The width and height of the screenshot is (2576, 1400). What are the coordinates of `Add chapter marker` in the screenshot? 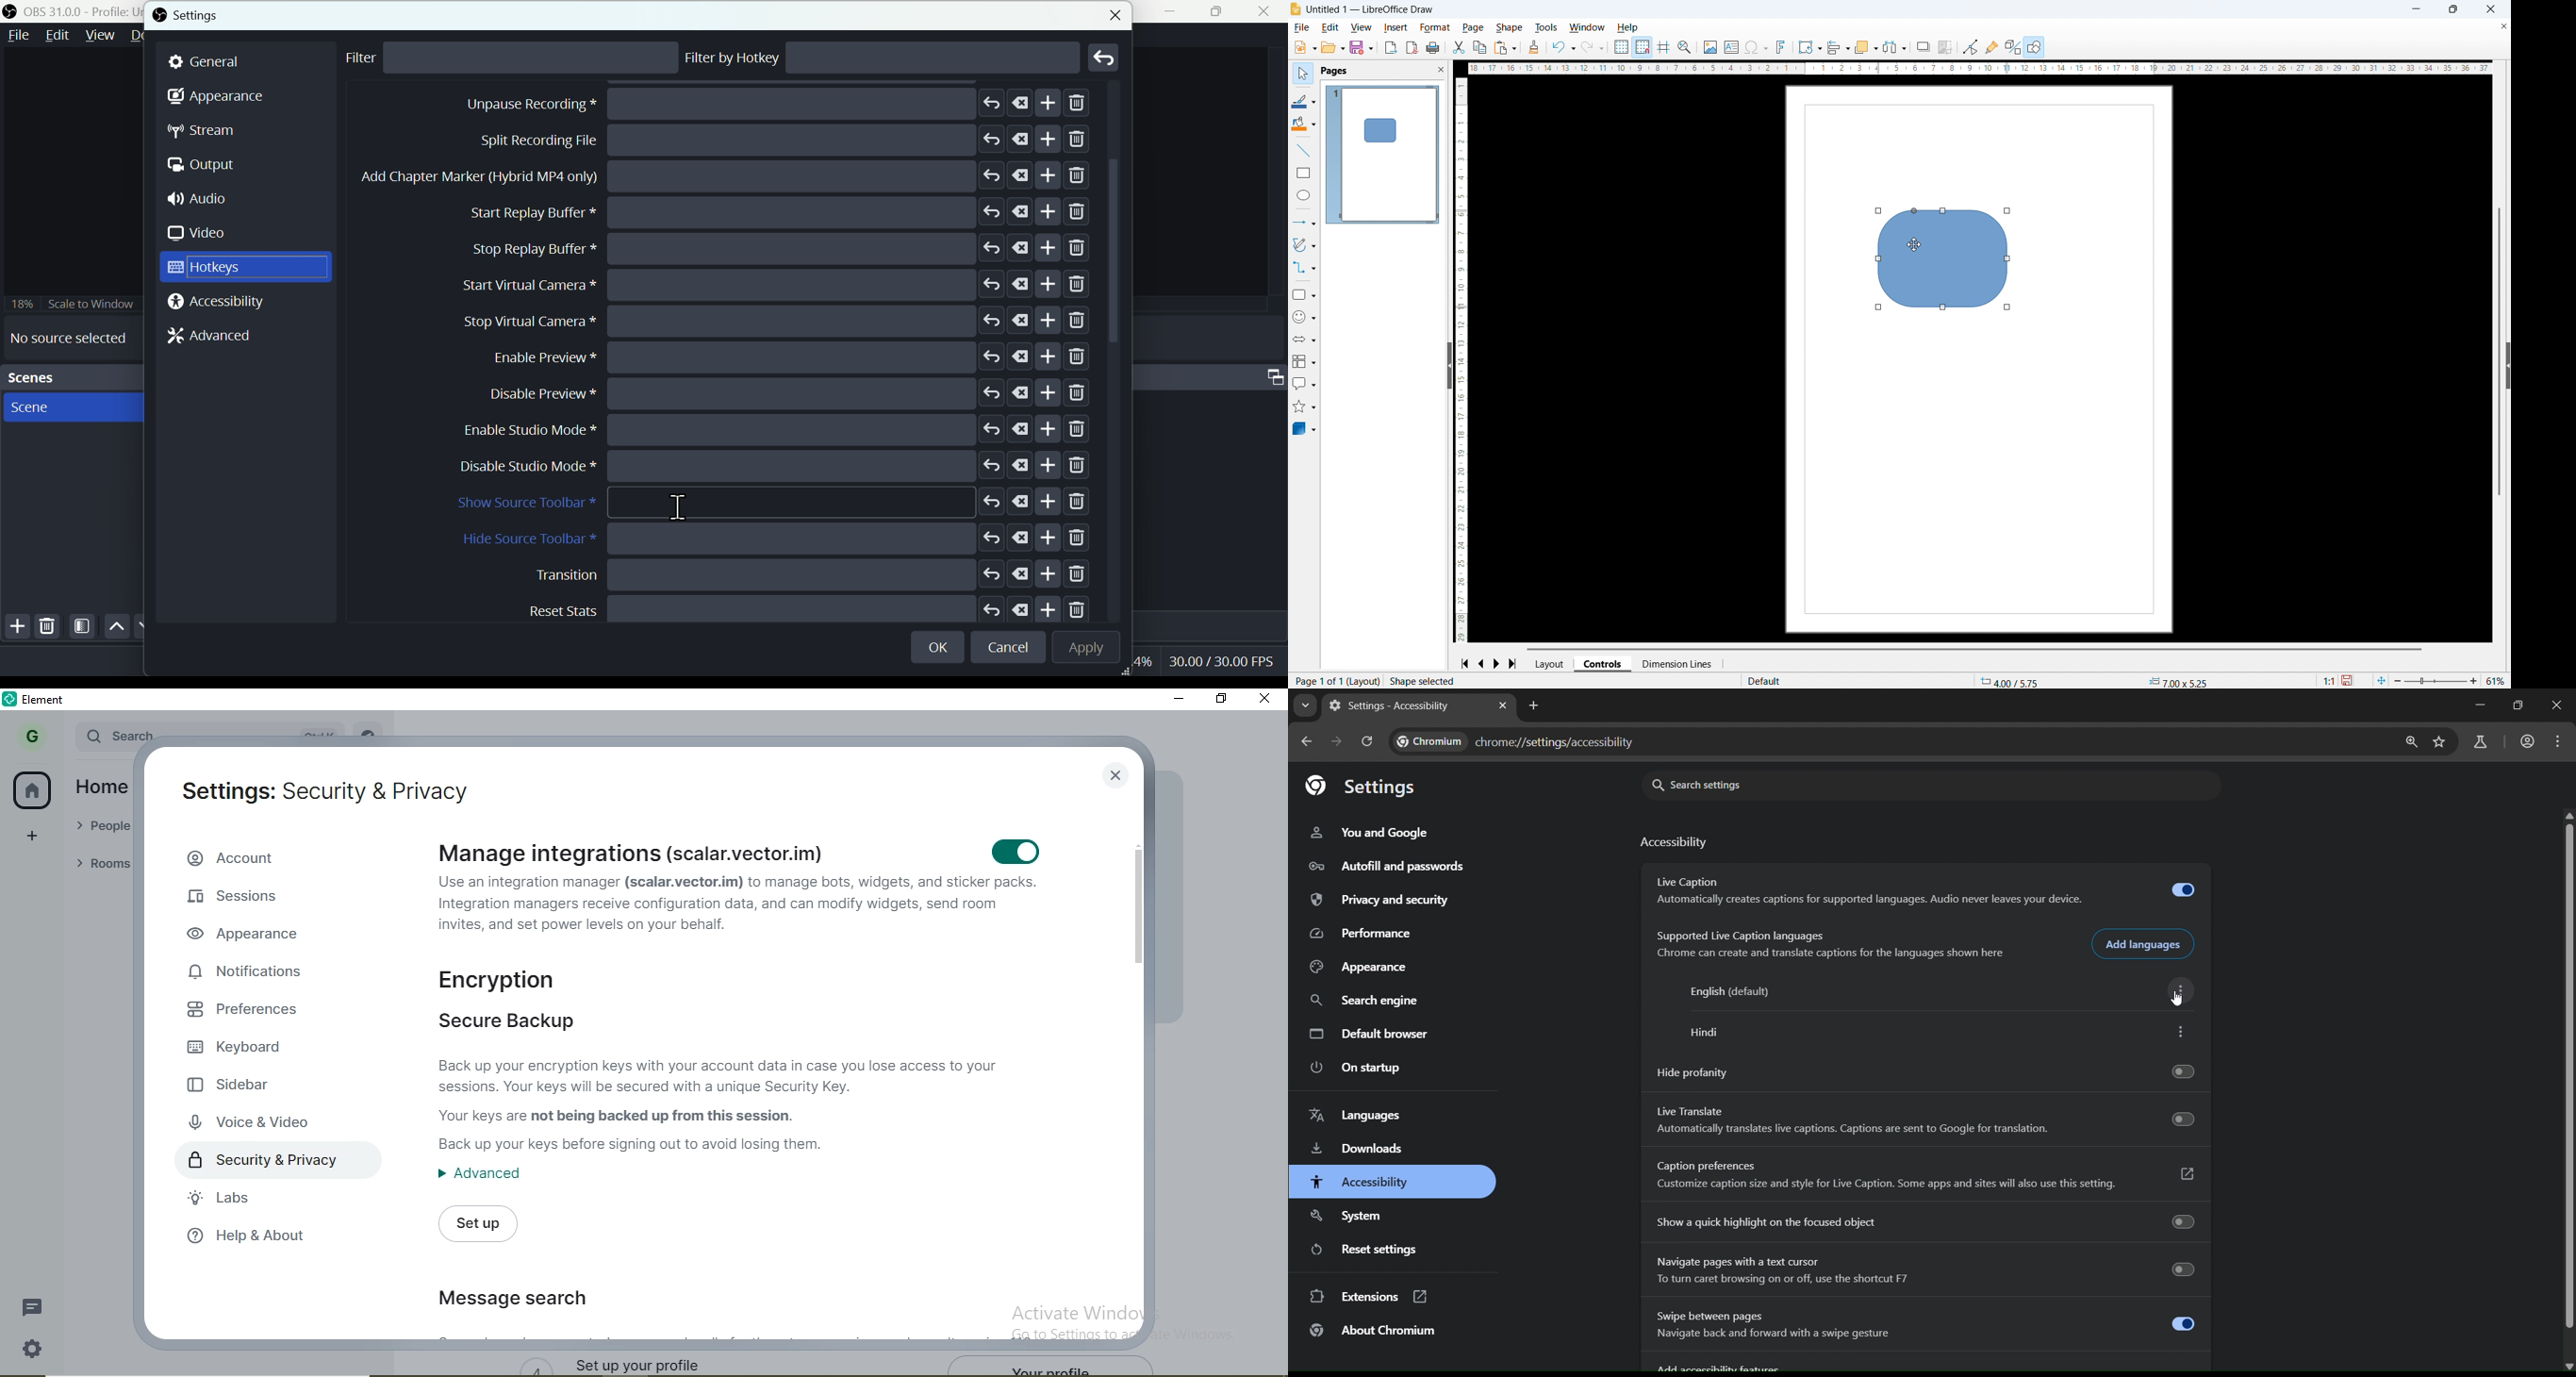 It's located at (780, 321).